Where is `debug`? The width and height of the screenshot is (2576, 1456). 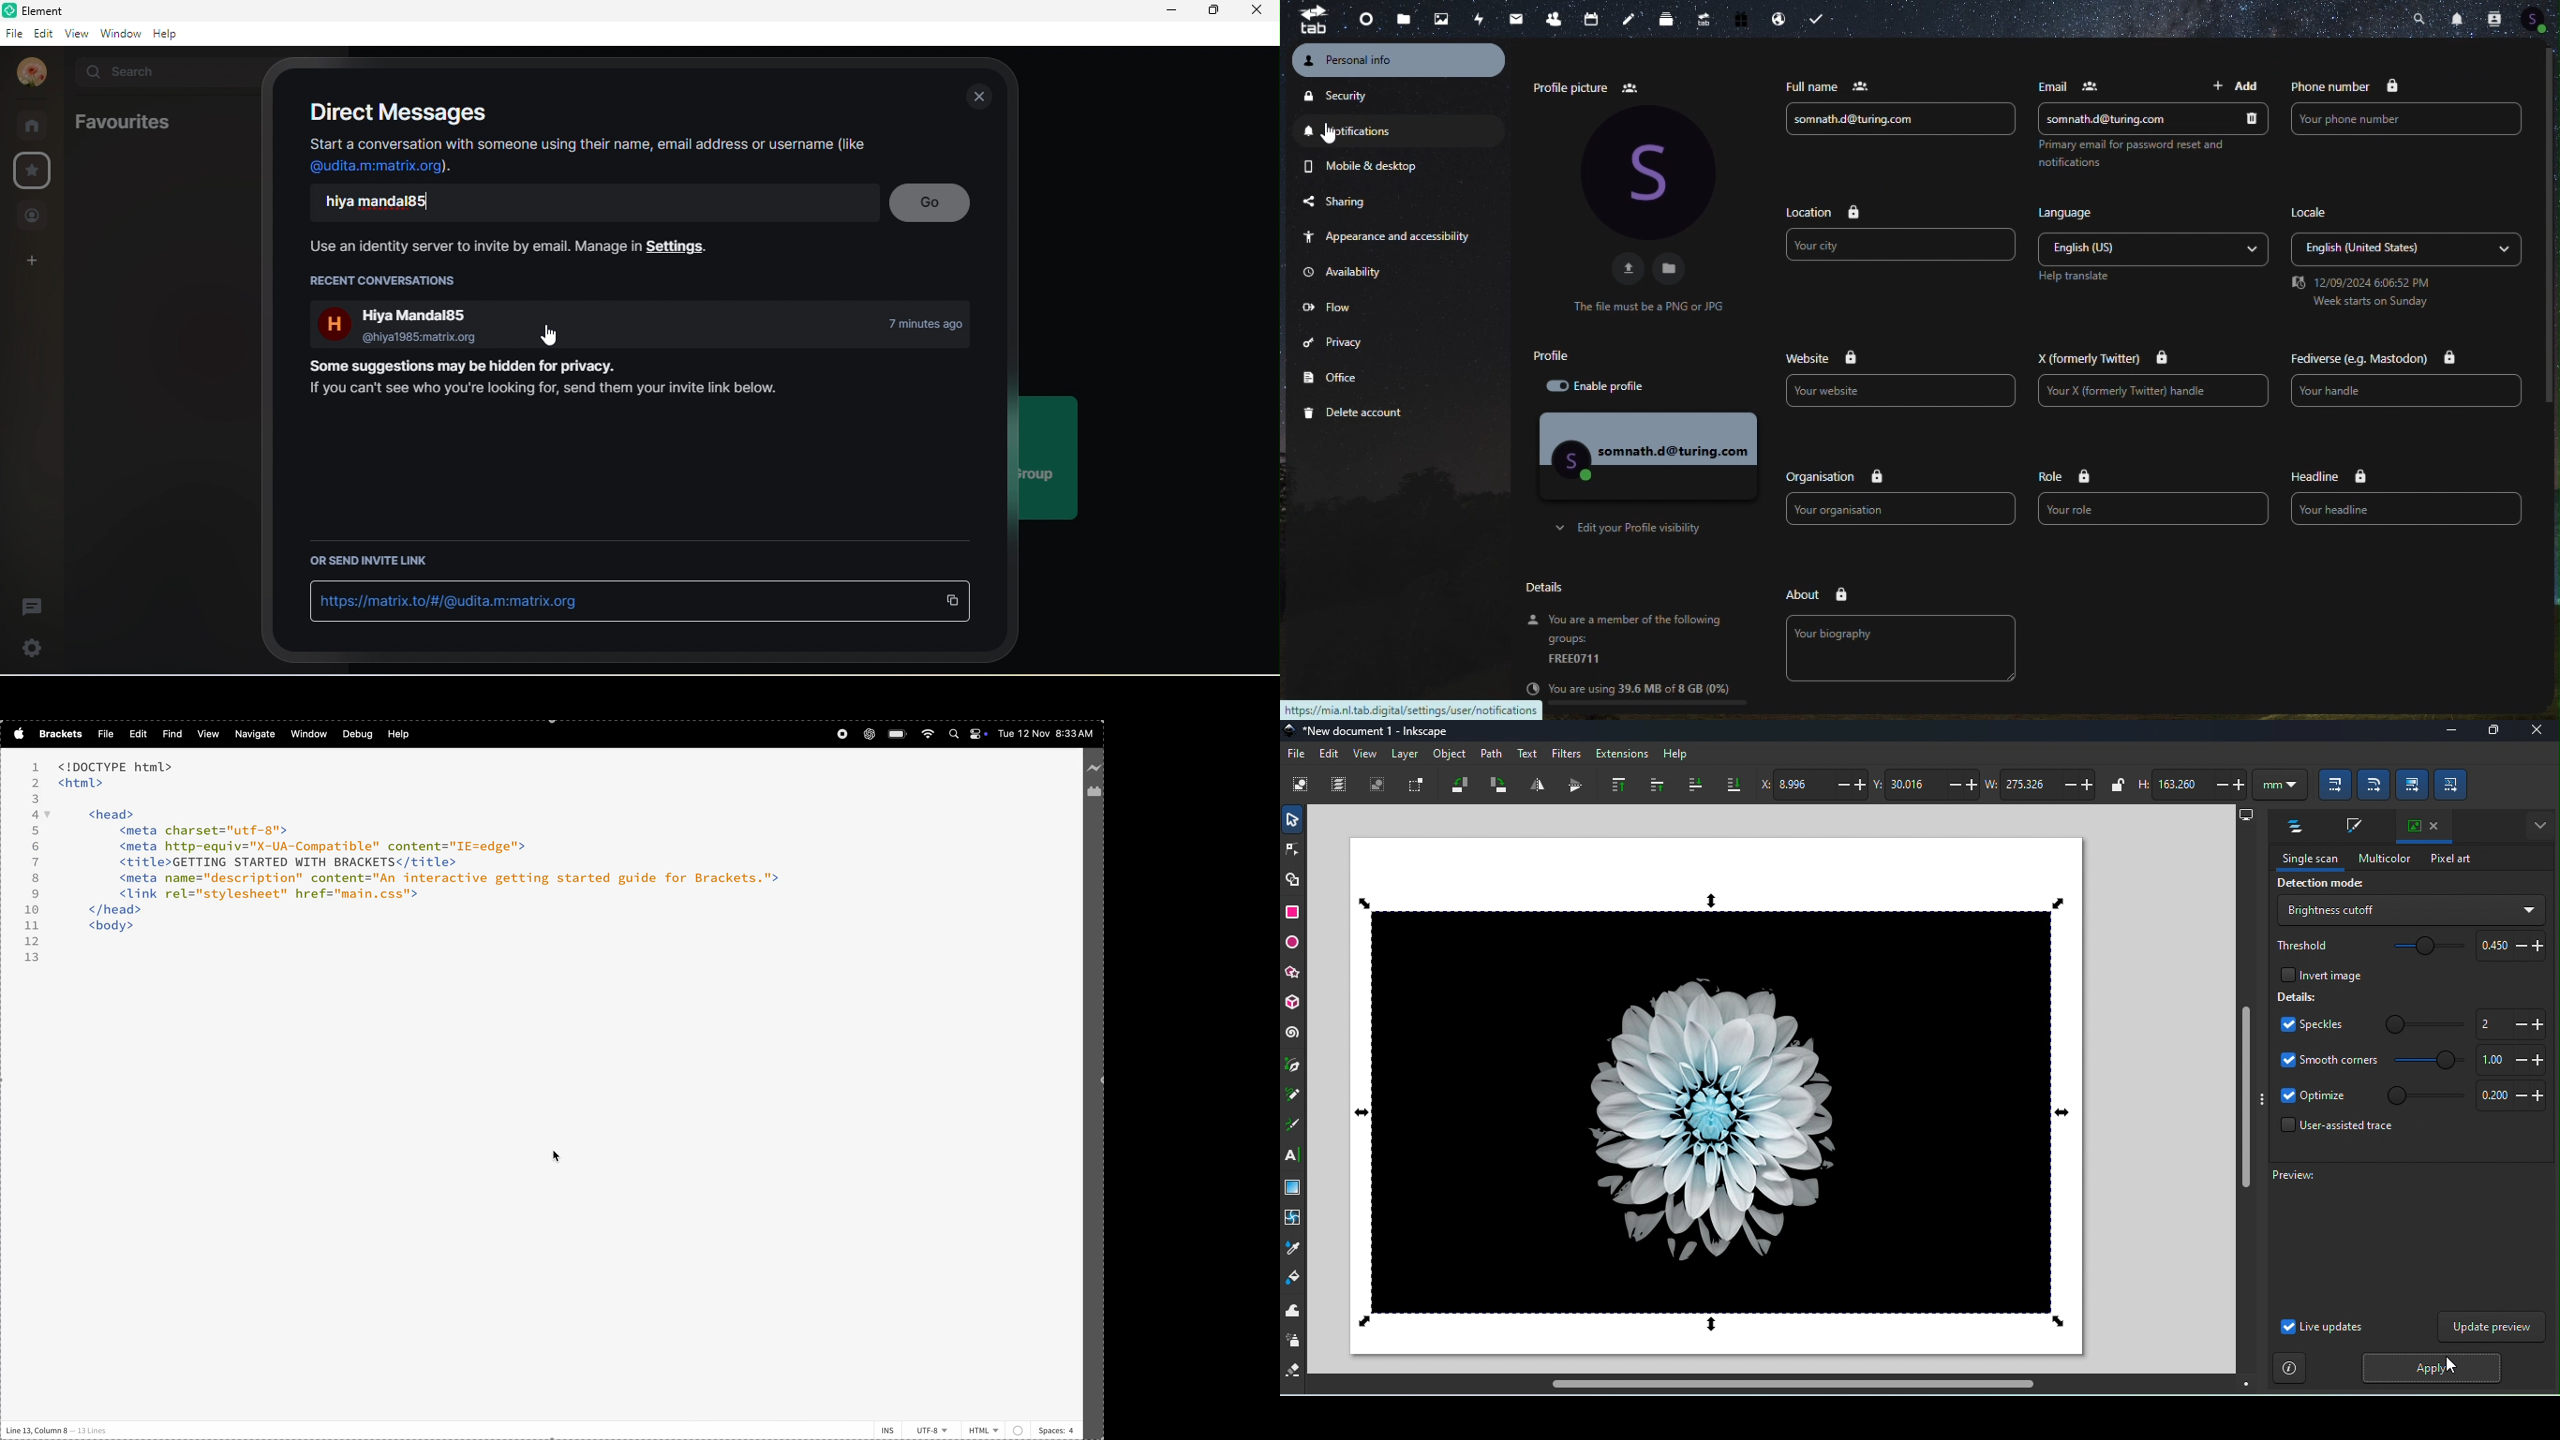 debug is located at coordinates (356, 734).